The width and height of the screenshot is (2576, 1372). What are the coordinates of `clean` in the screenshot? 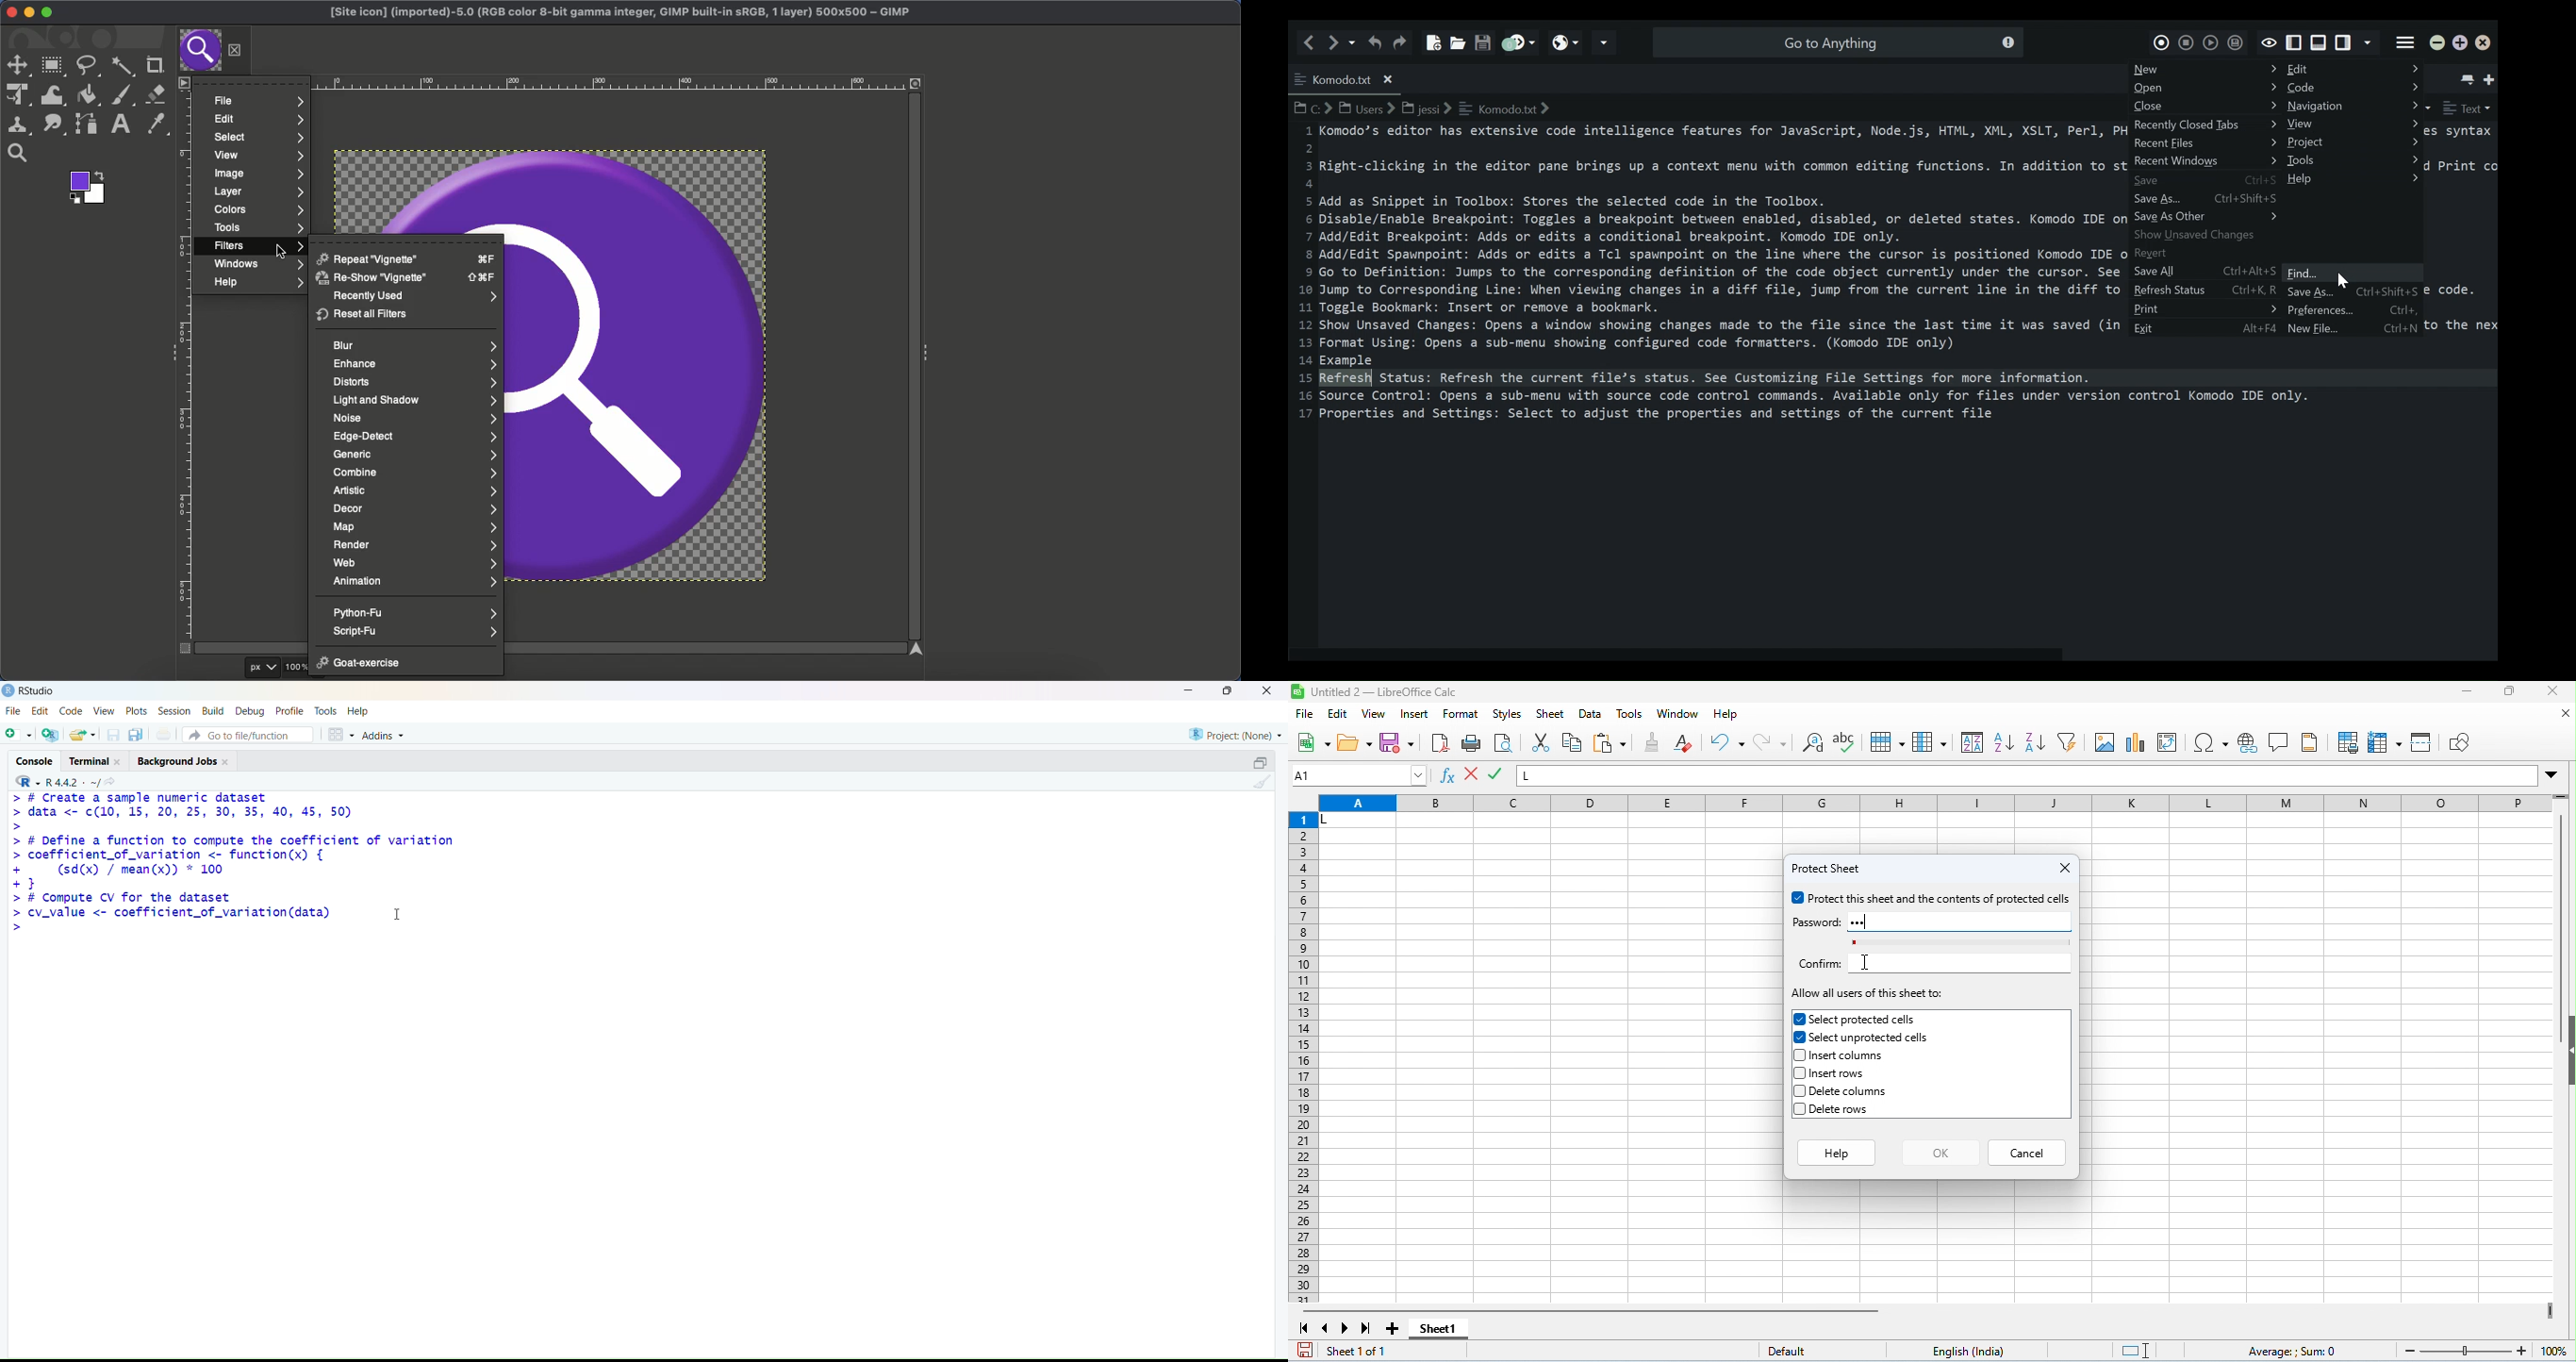 It's located at (1263, 782).